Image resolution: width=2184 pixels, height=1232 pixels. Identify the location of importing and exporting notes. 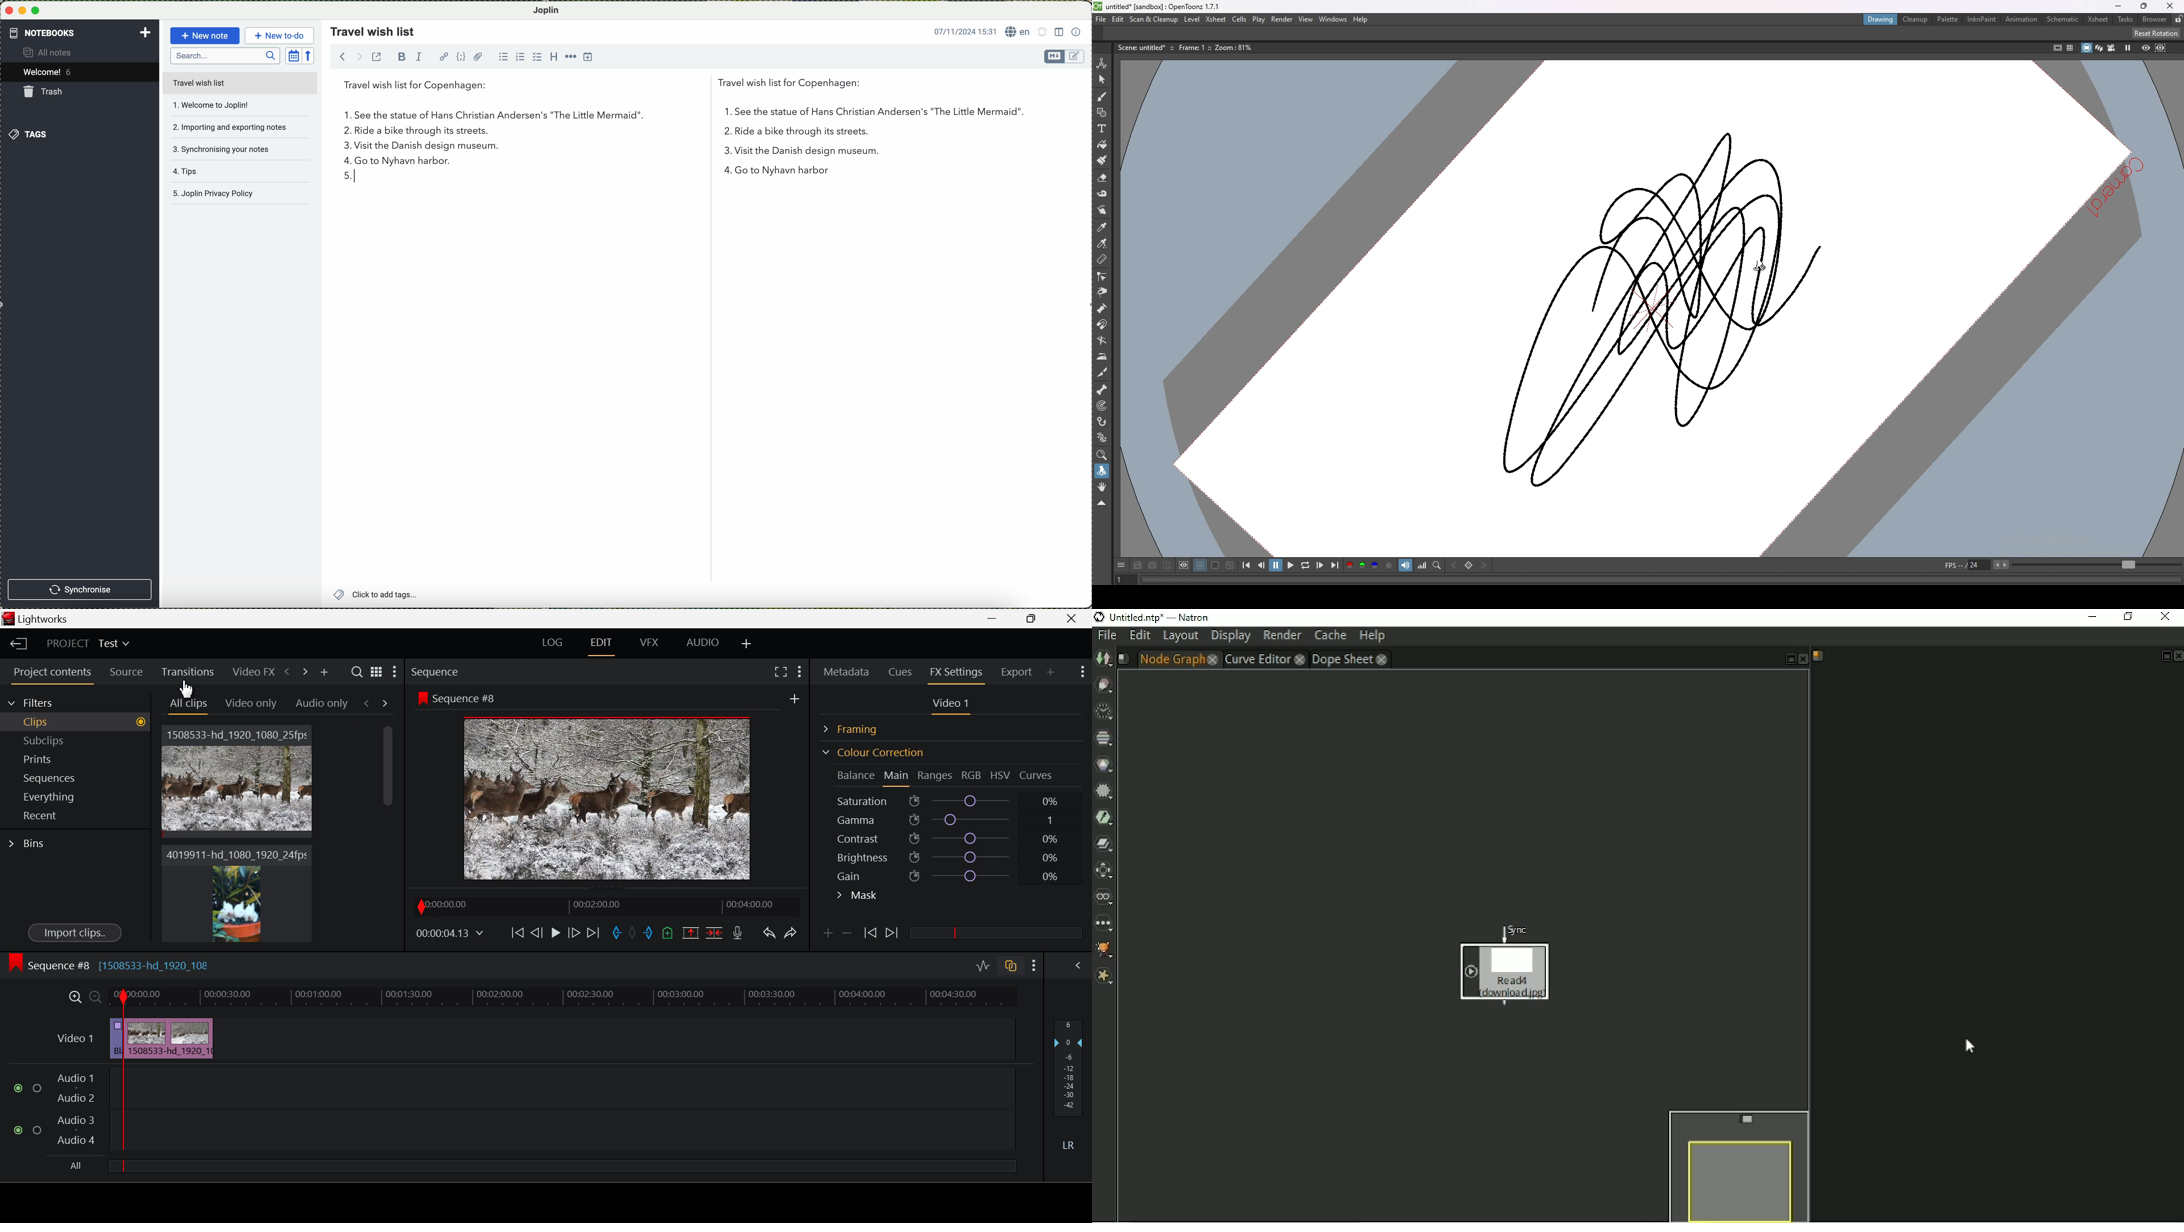
(229, 126).